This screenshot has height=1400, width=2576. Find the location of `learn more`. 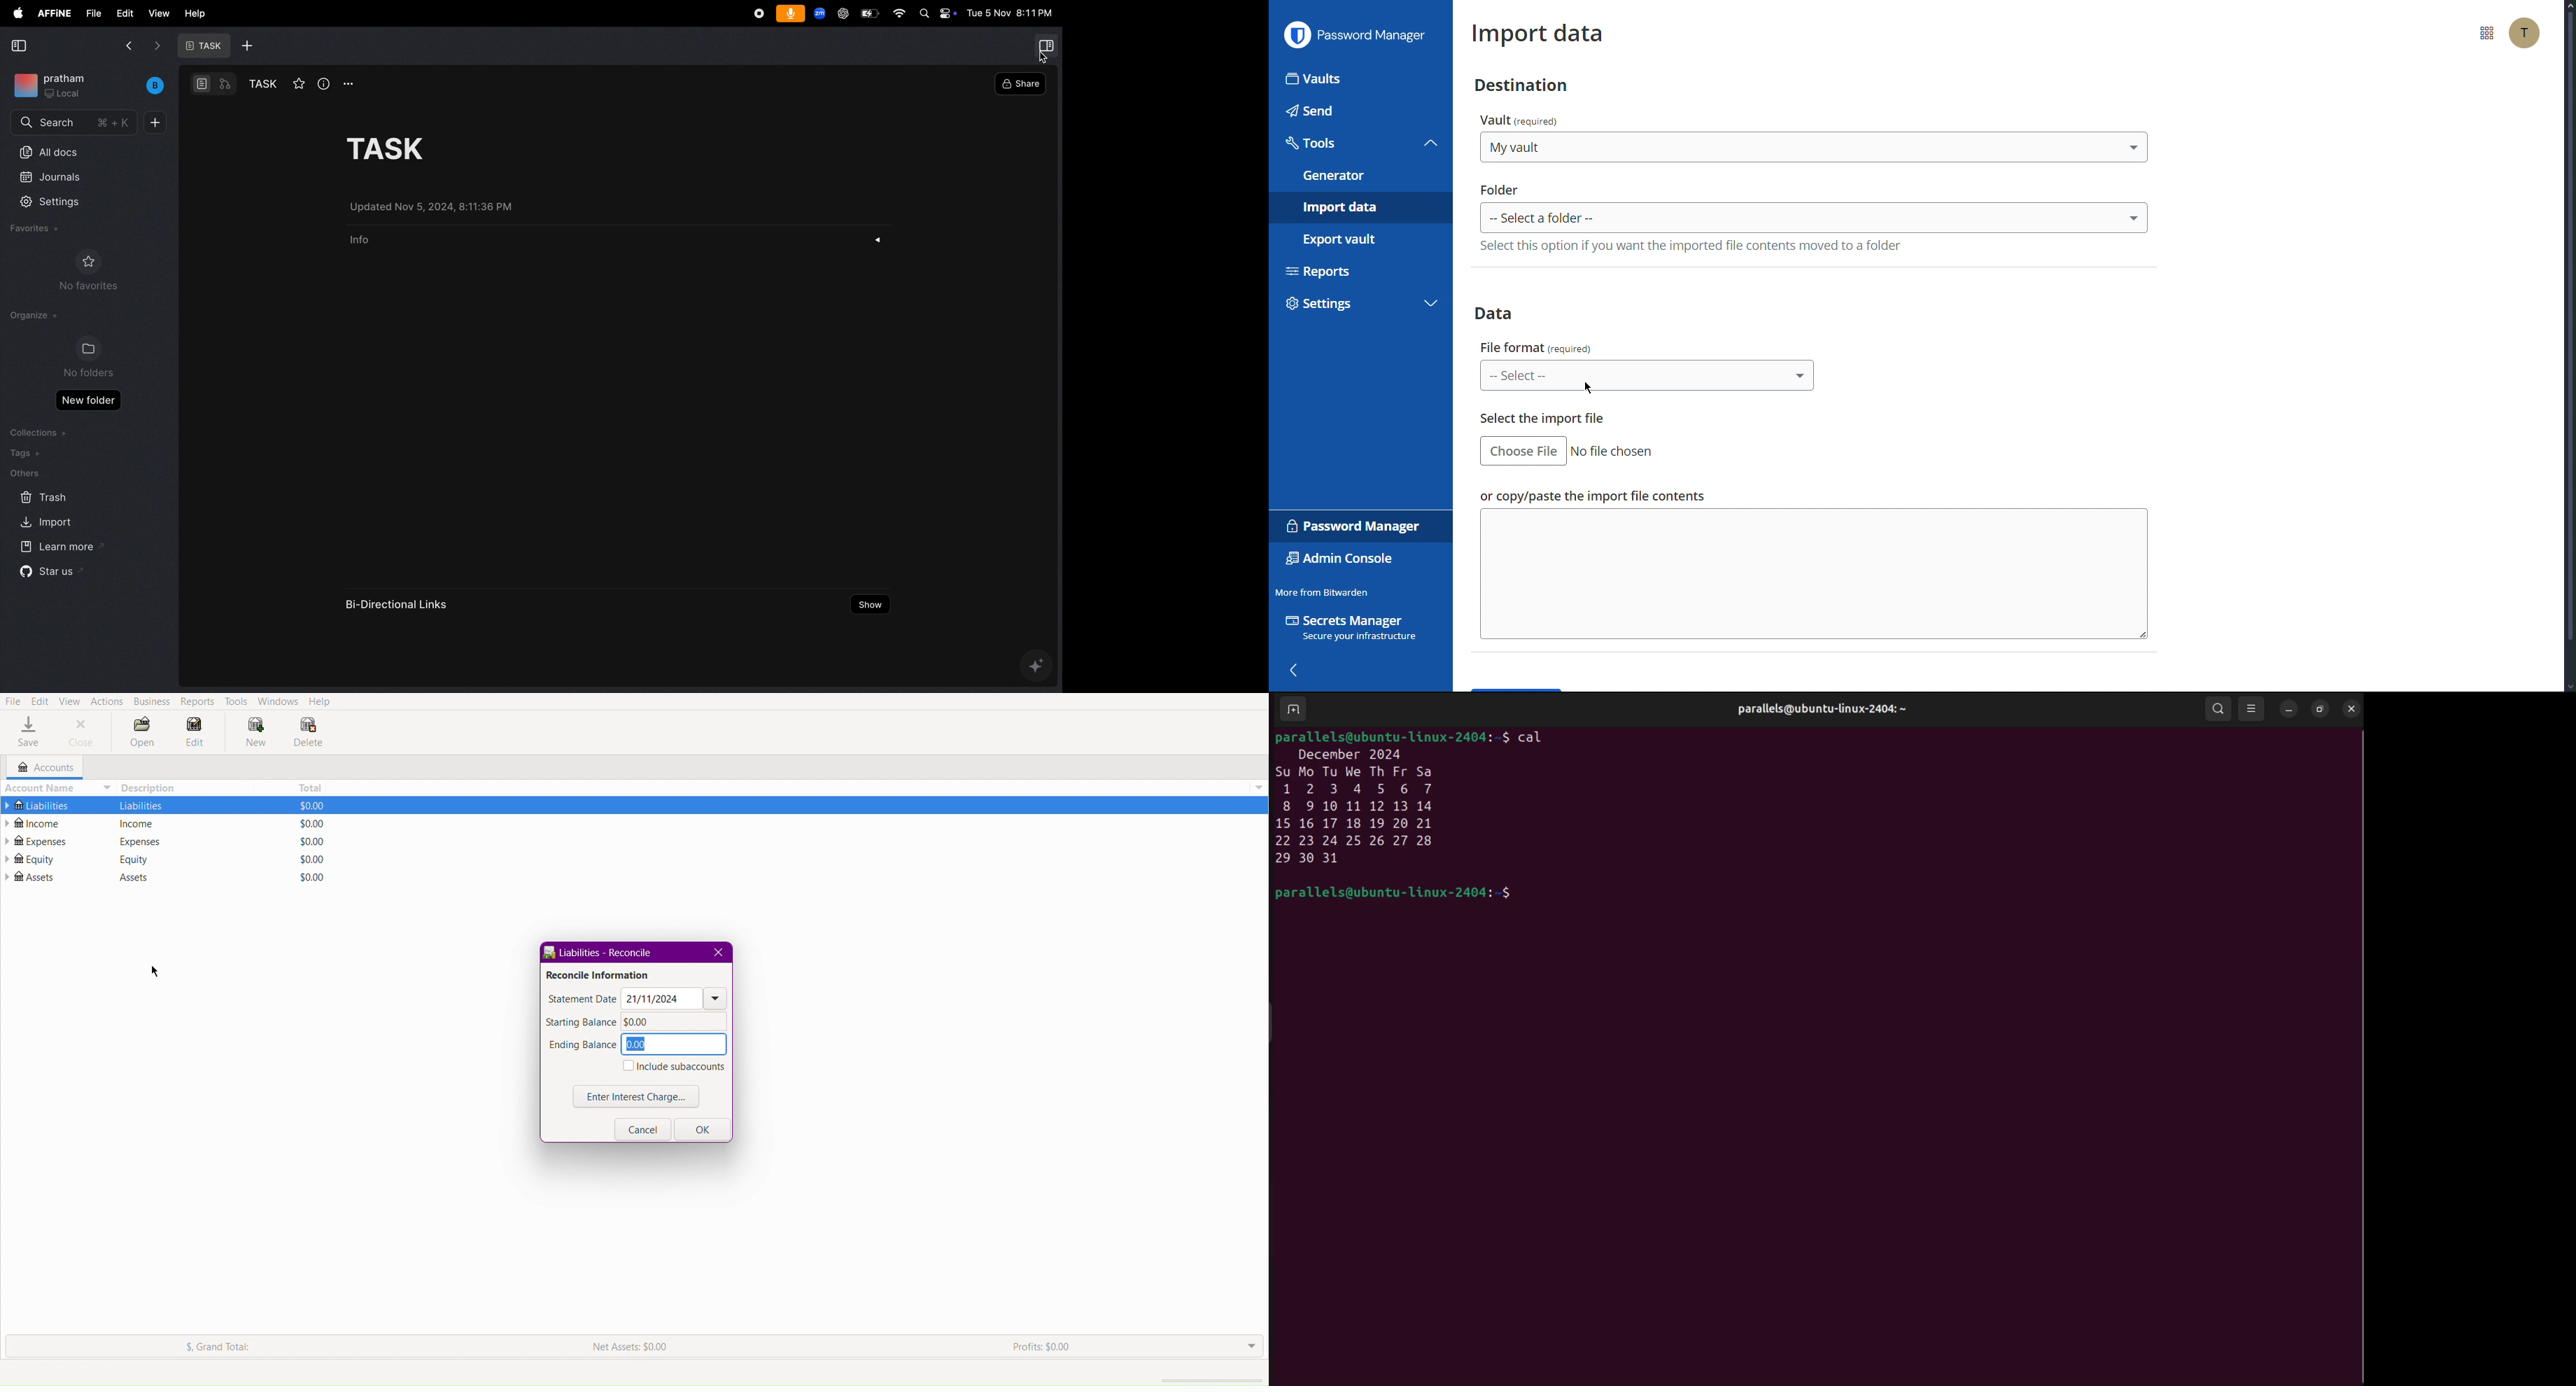

learn more is located at coordinates (59, 547).